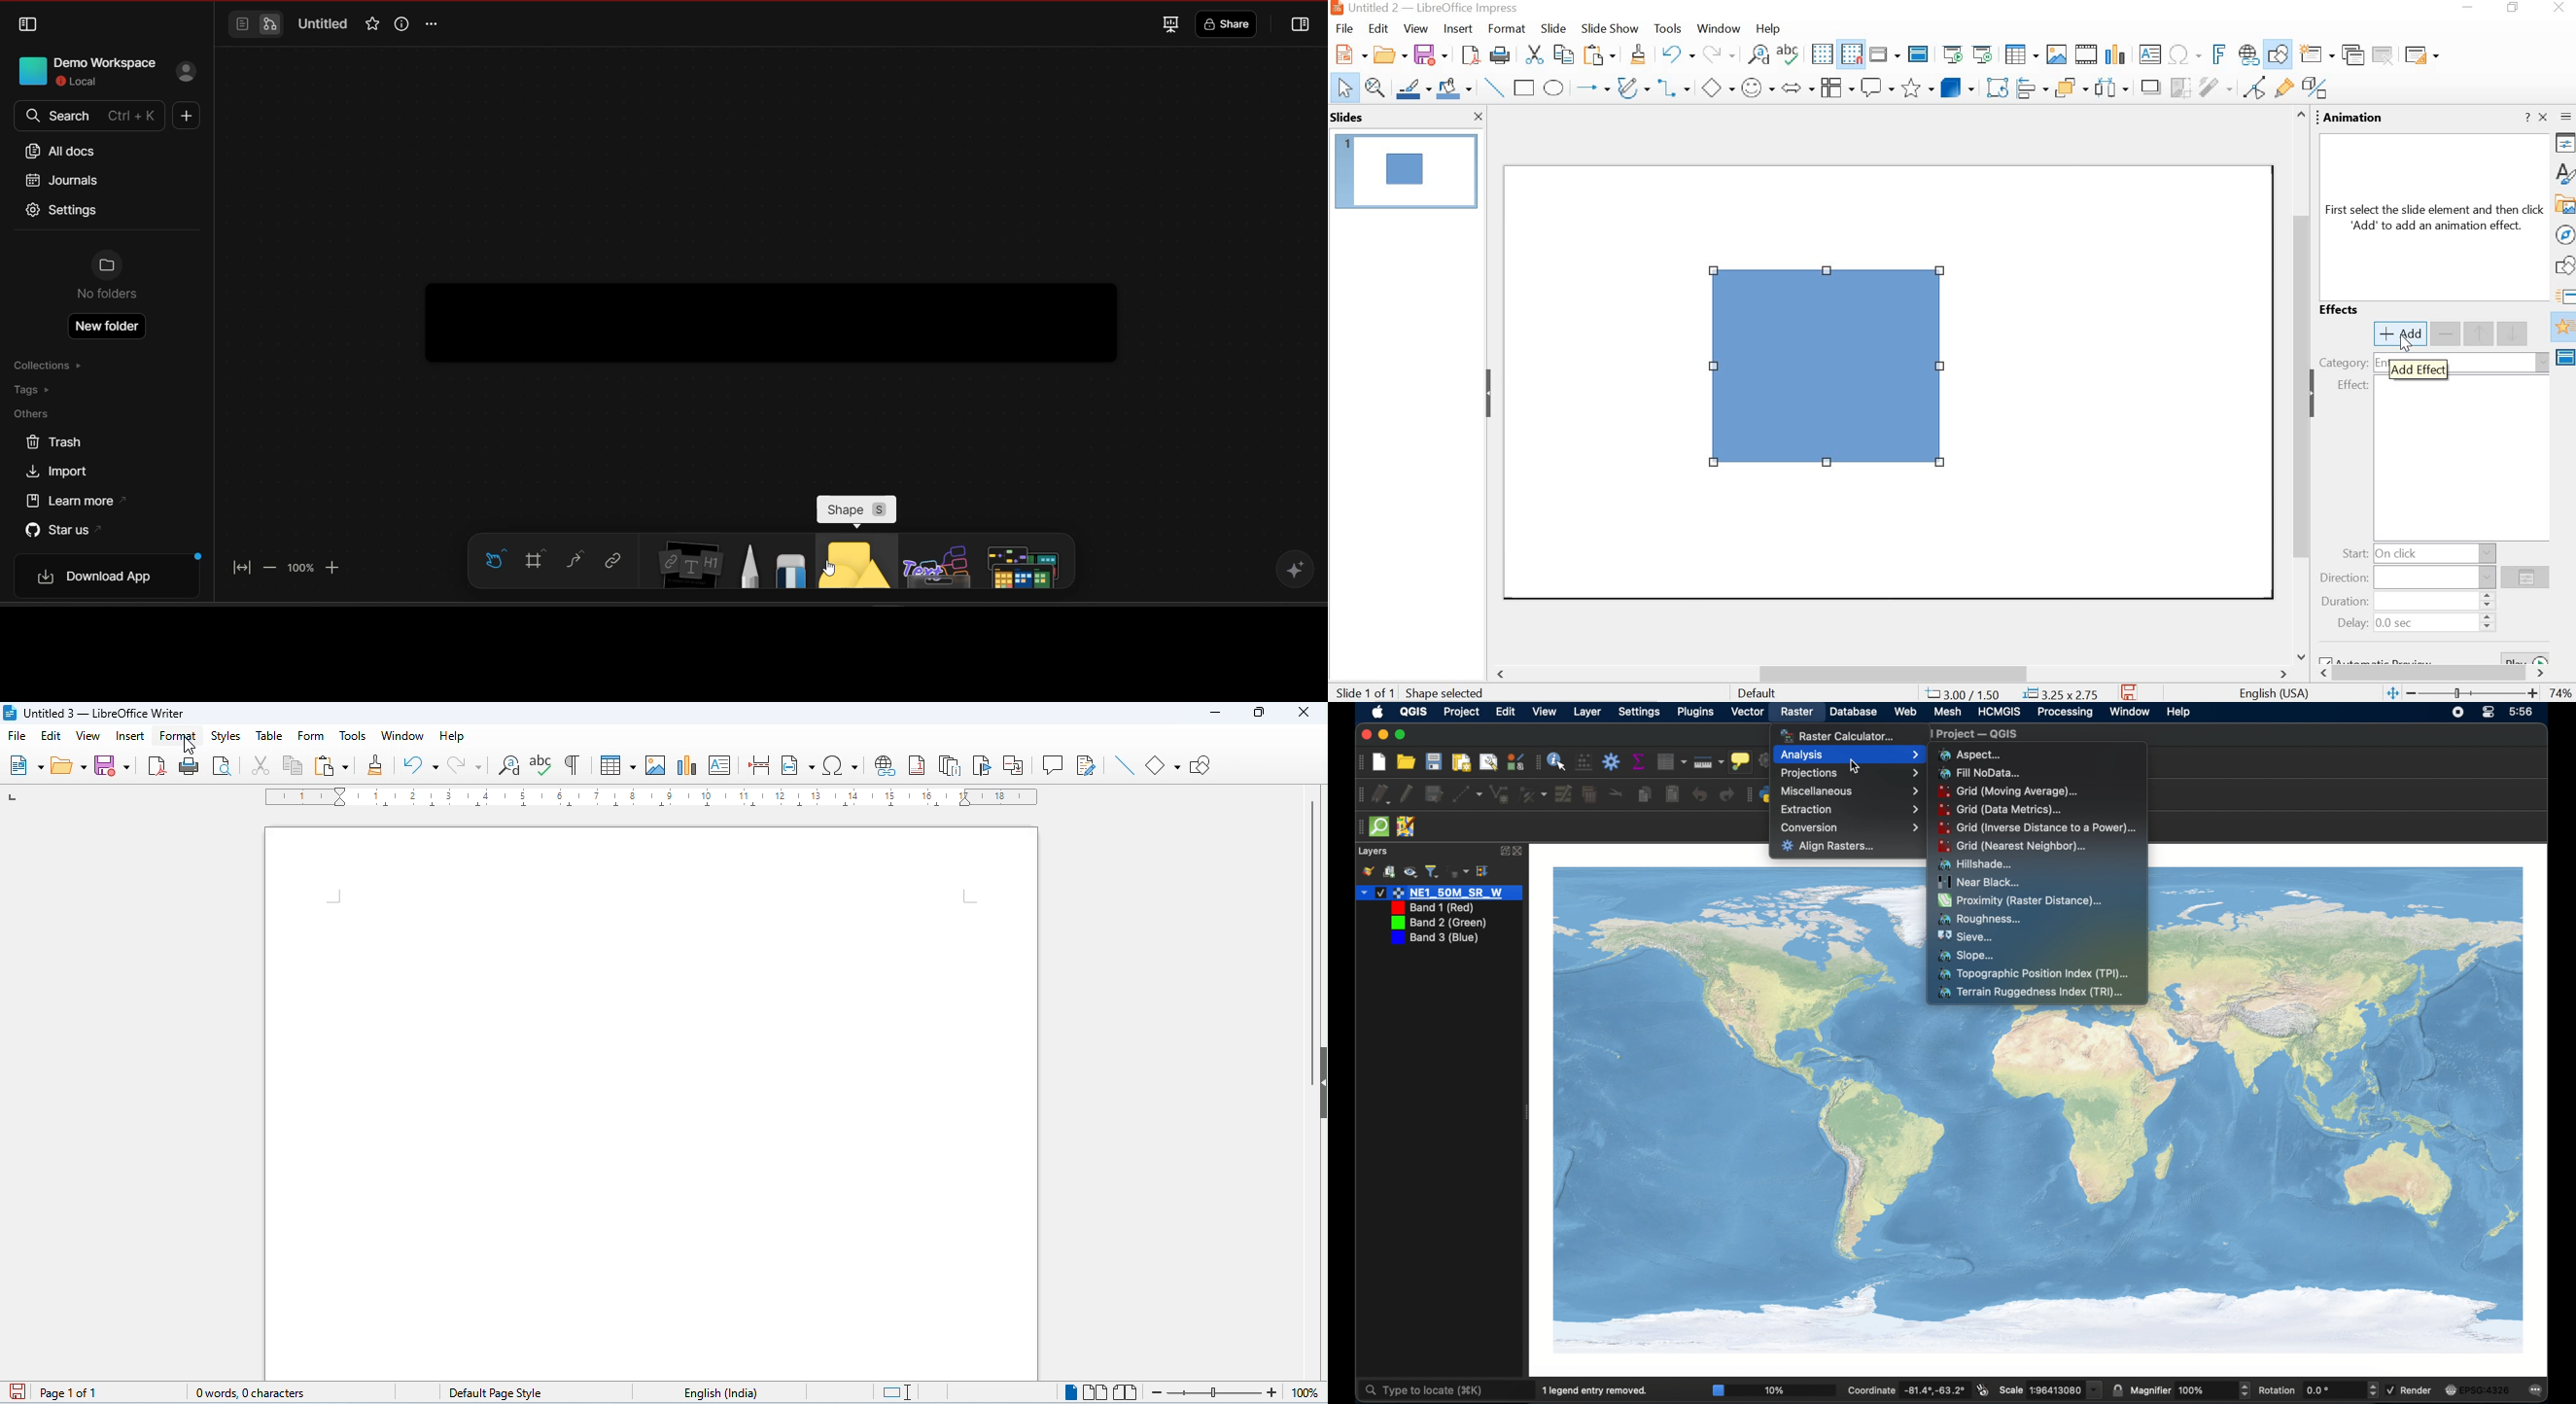 The width and height of the screenshot is (2576, 1428). Describe the element at coordinates (110, 277) in the screenshot. I see `No folders` at that location.